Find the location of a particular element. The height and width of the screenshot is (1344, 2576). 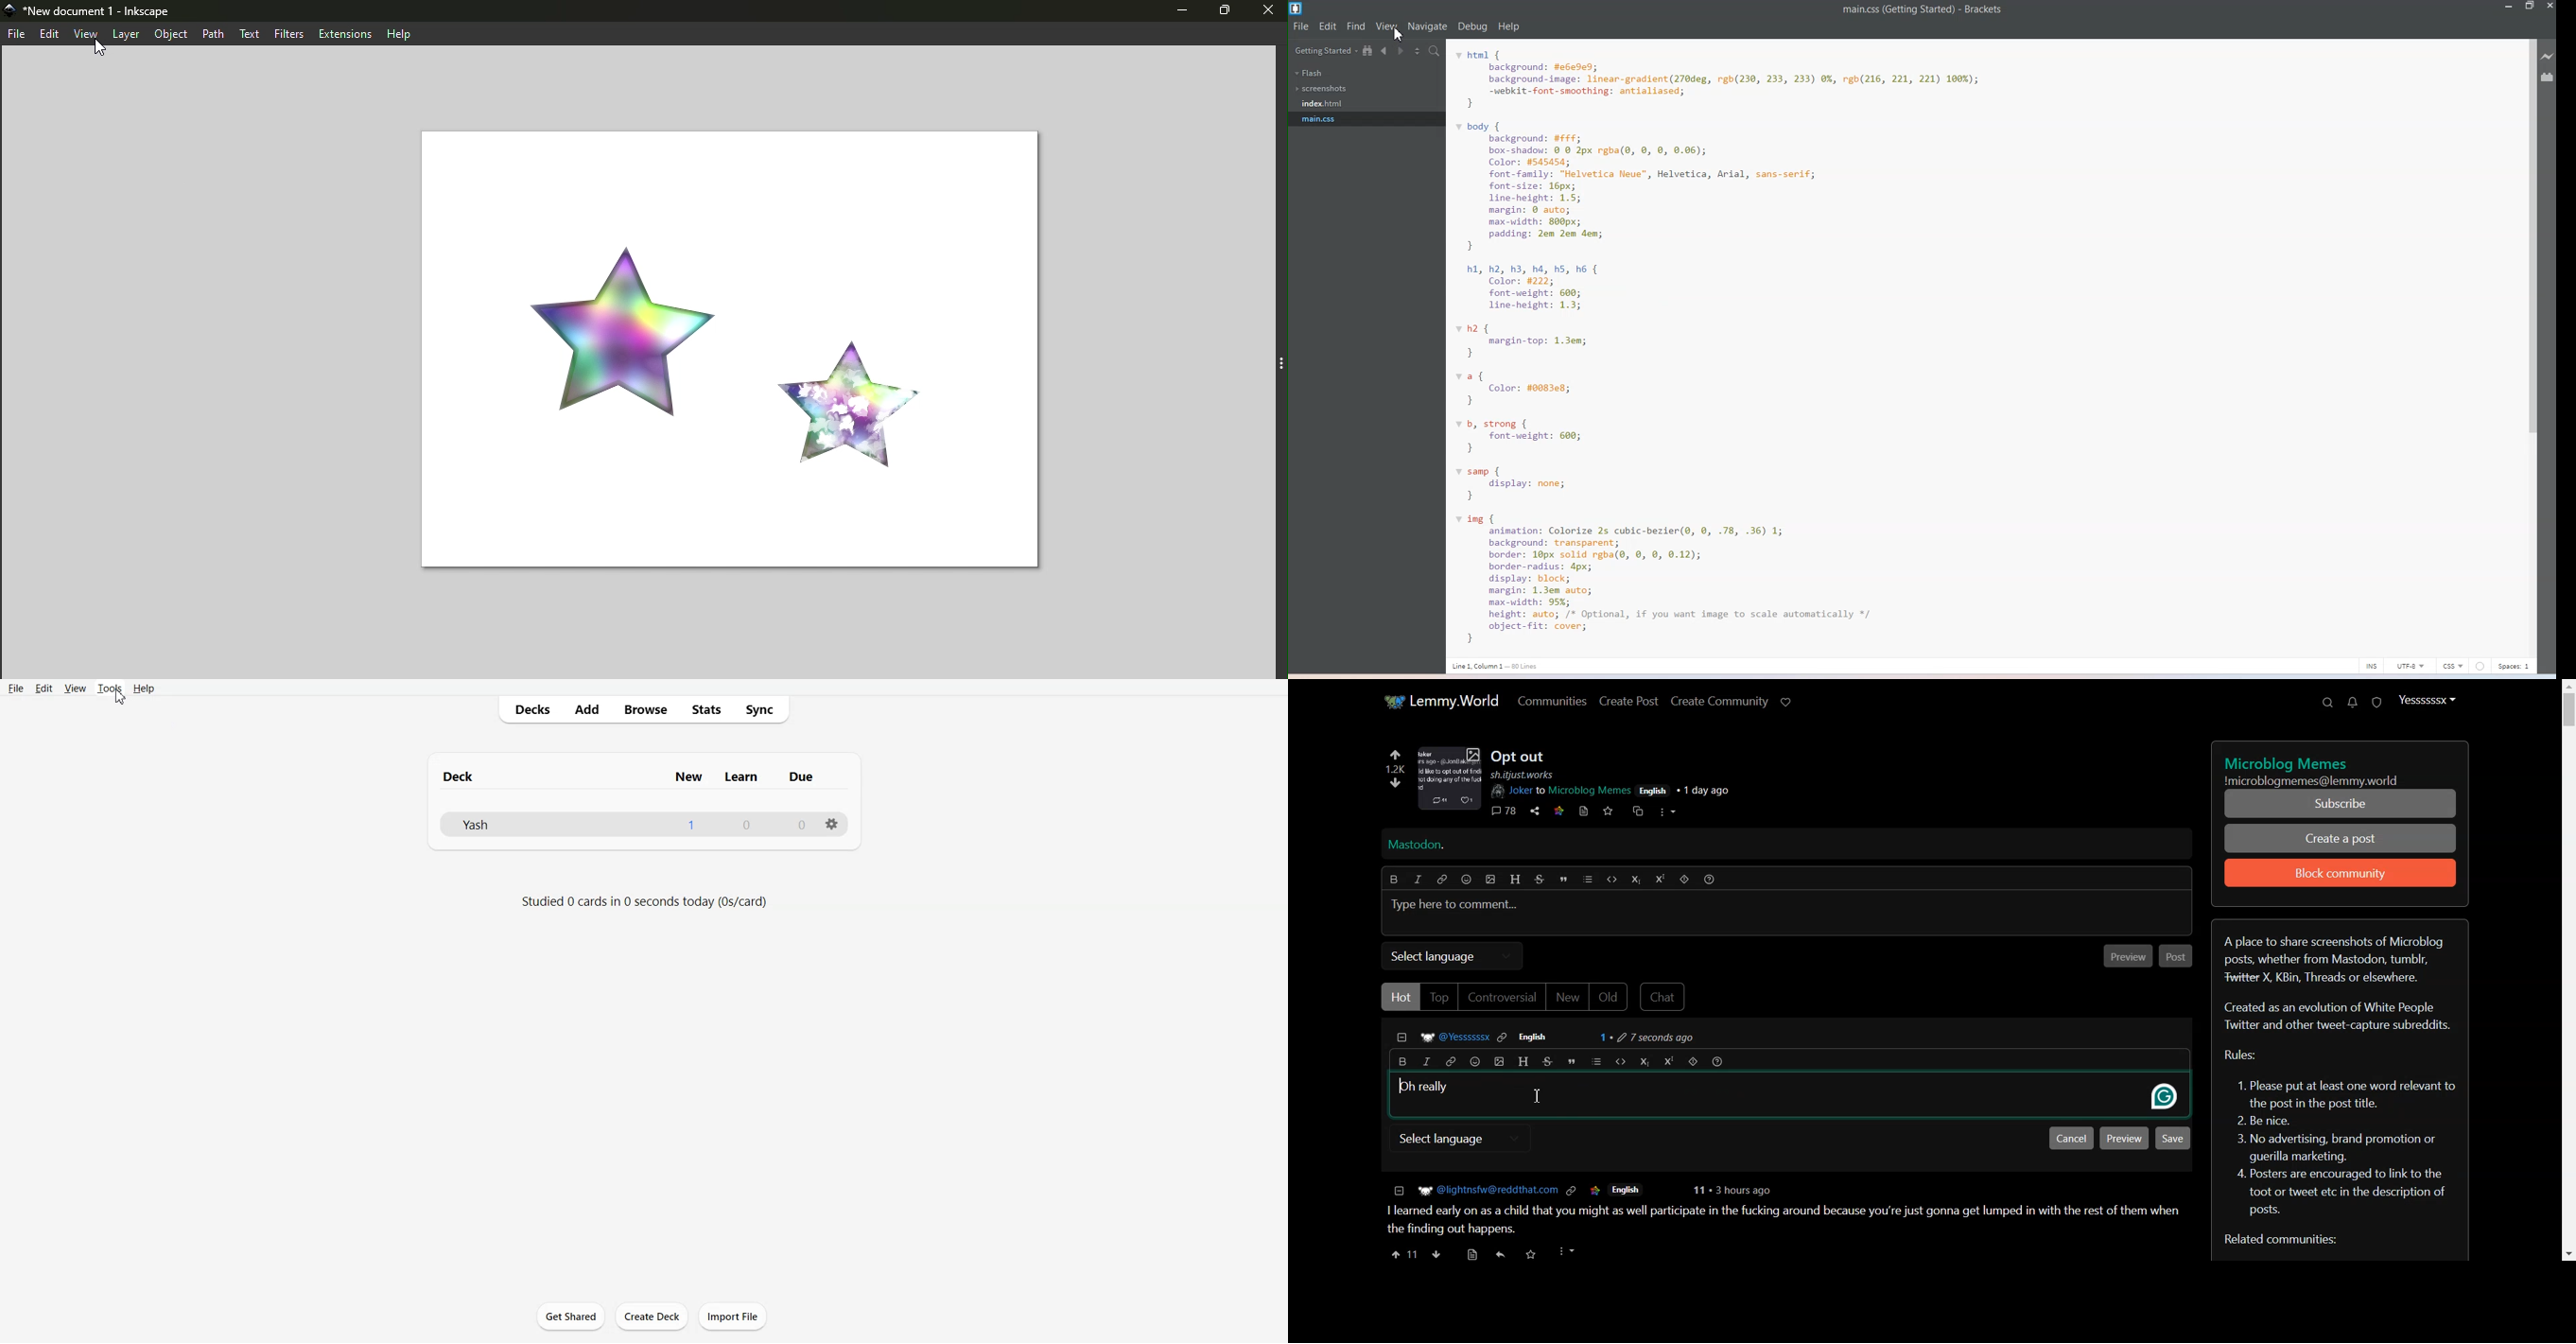

save is located at coordinates (1473, 1251).